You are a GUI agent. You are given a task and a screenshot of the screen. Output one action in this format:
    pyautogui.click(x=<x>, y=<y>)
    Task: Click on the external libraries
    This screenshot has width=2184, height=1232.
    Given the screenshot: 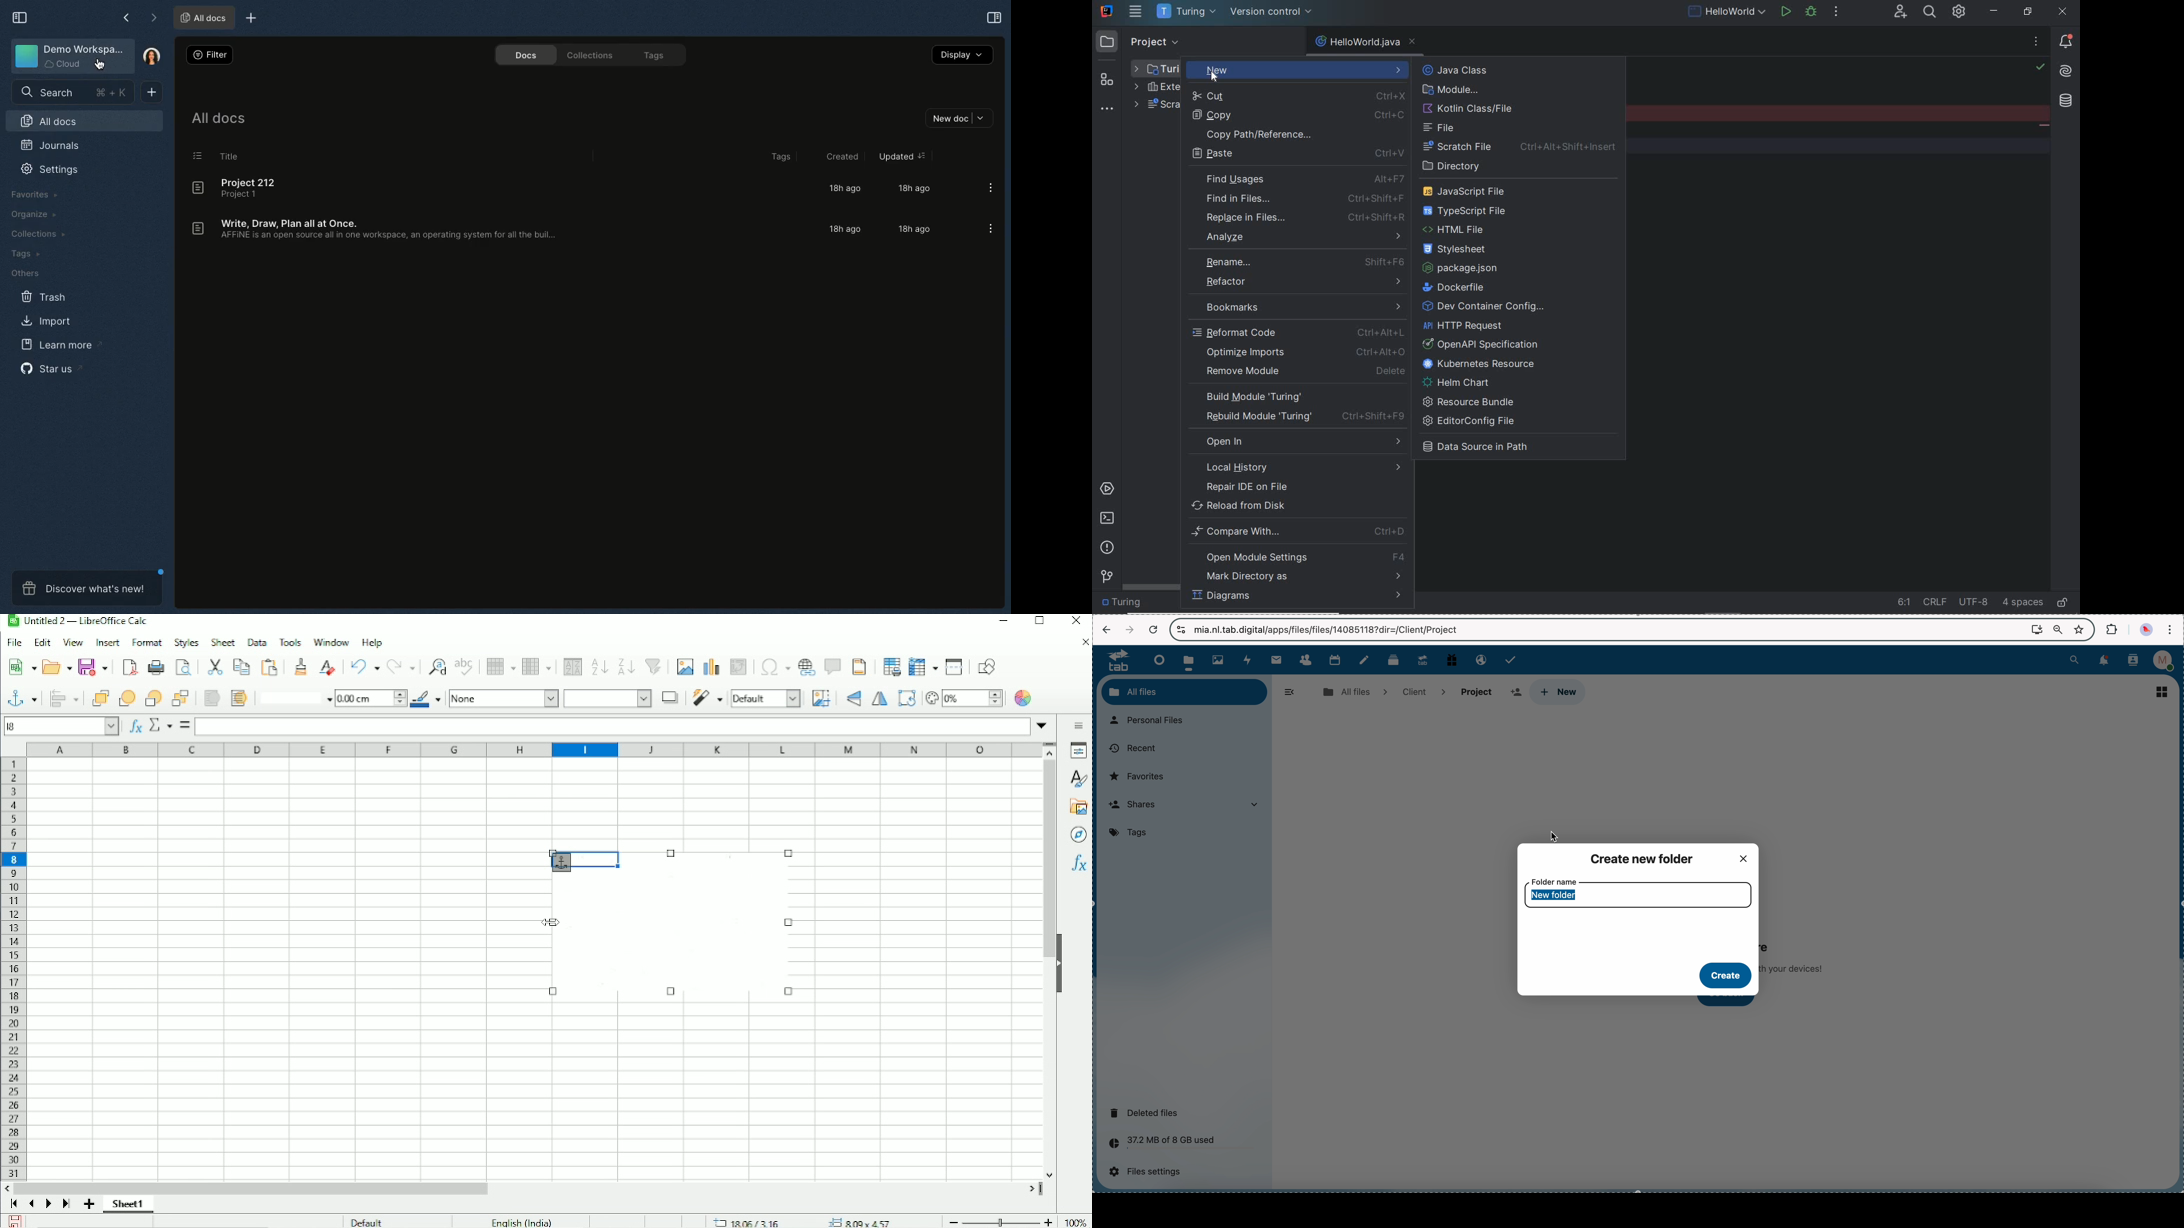 What is the action you would take?
    pyautogui.click(x=1156, y=87)
    